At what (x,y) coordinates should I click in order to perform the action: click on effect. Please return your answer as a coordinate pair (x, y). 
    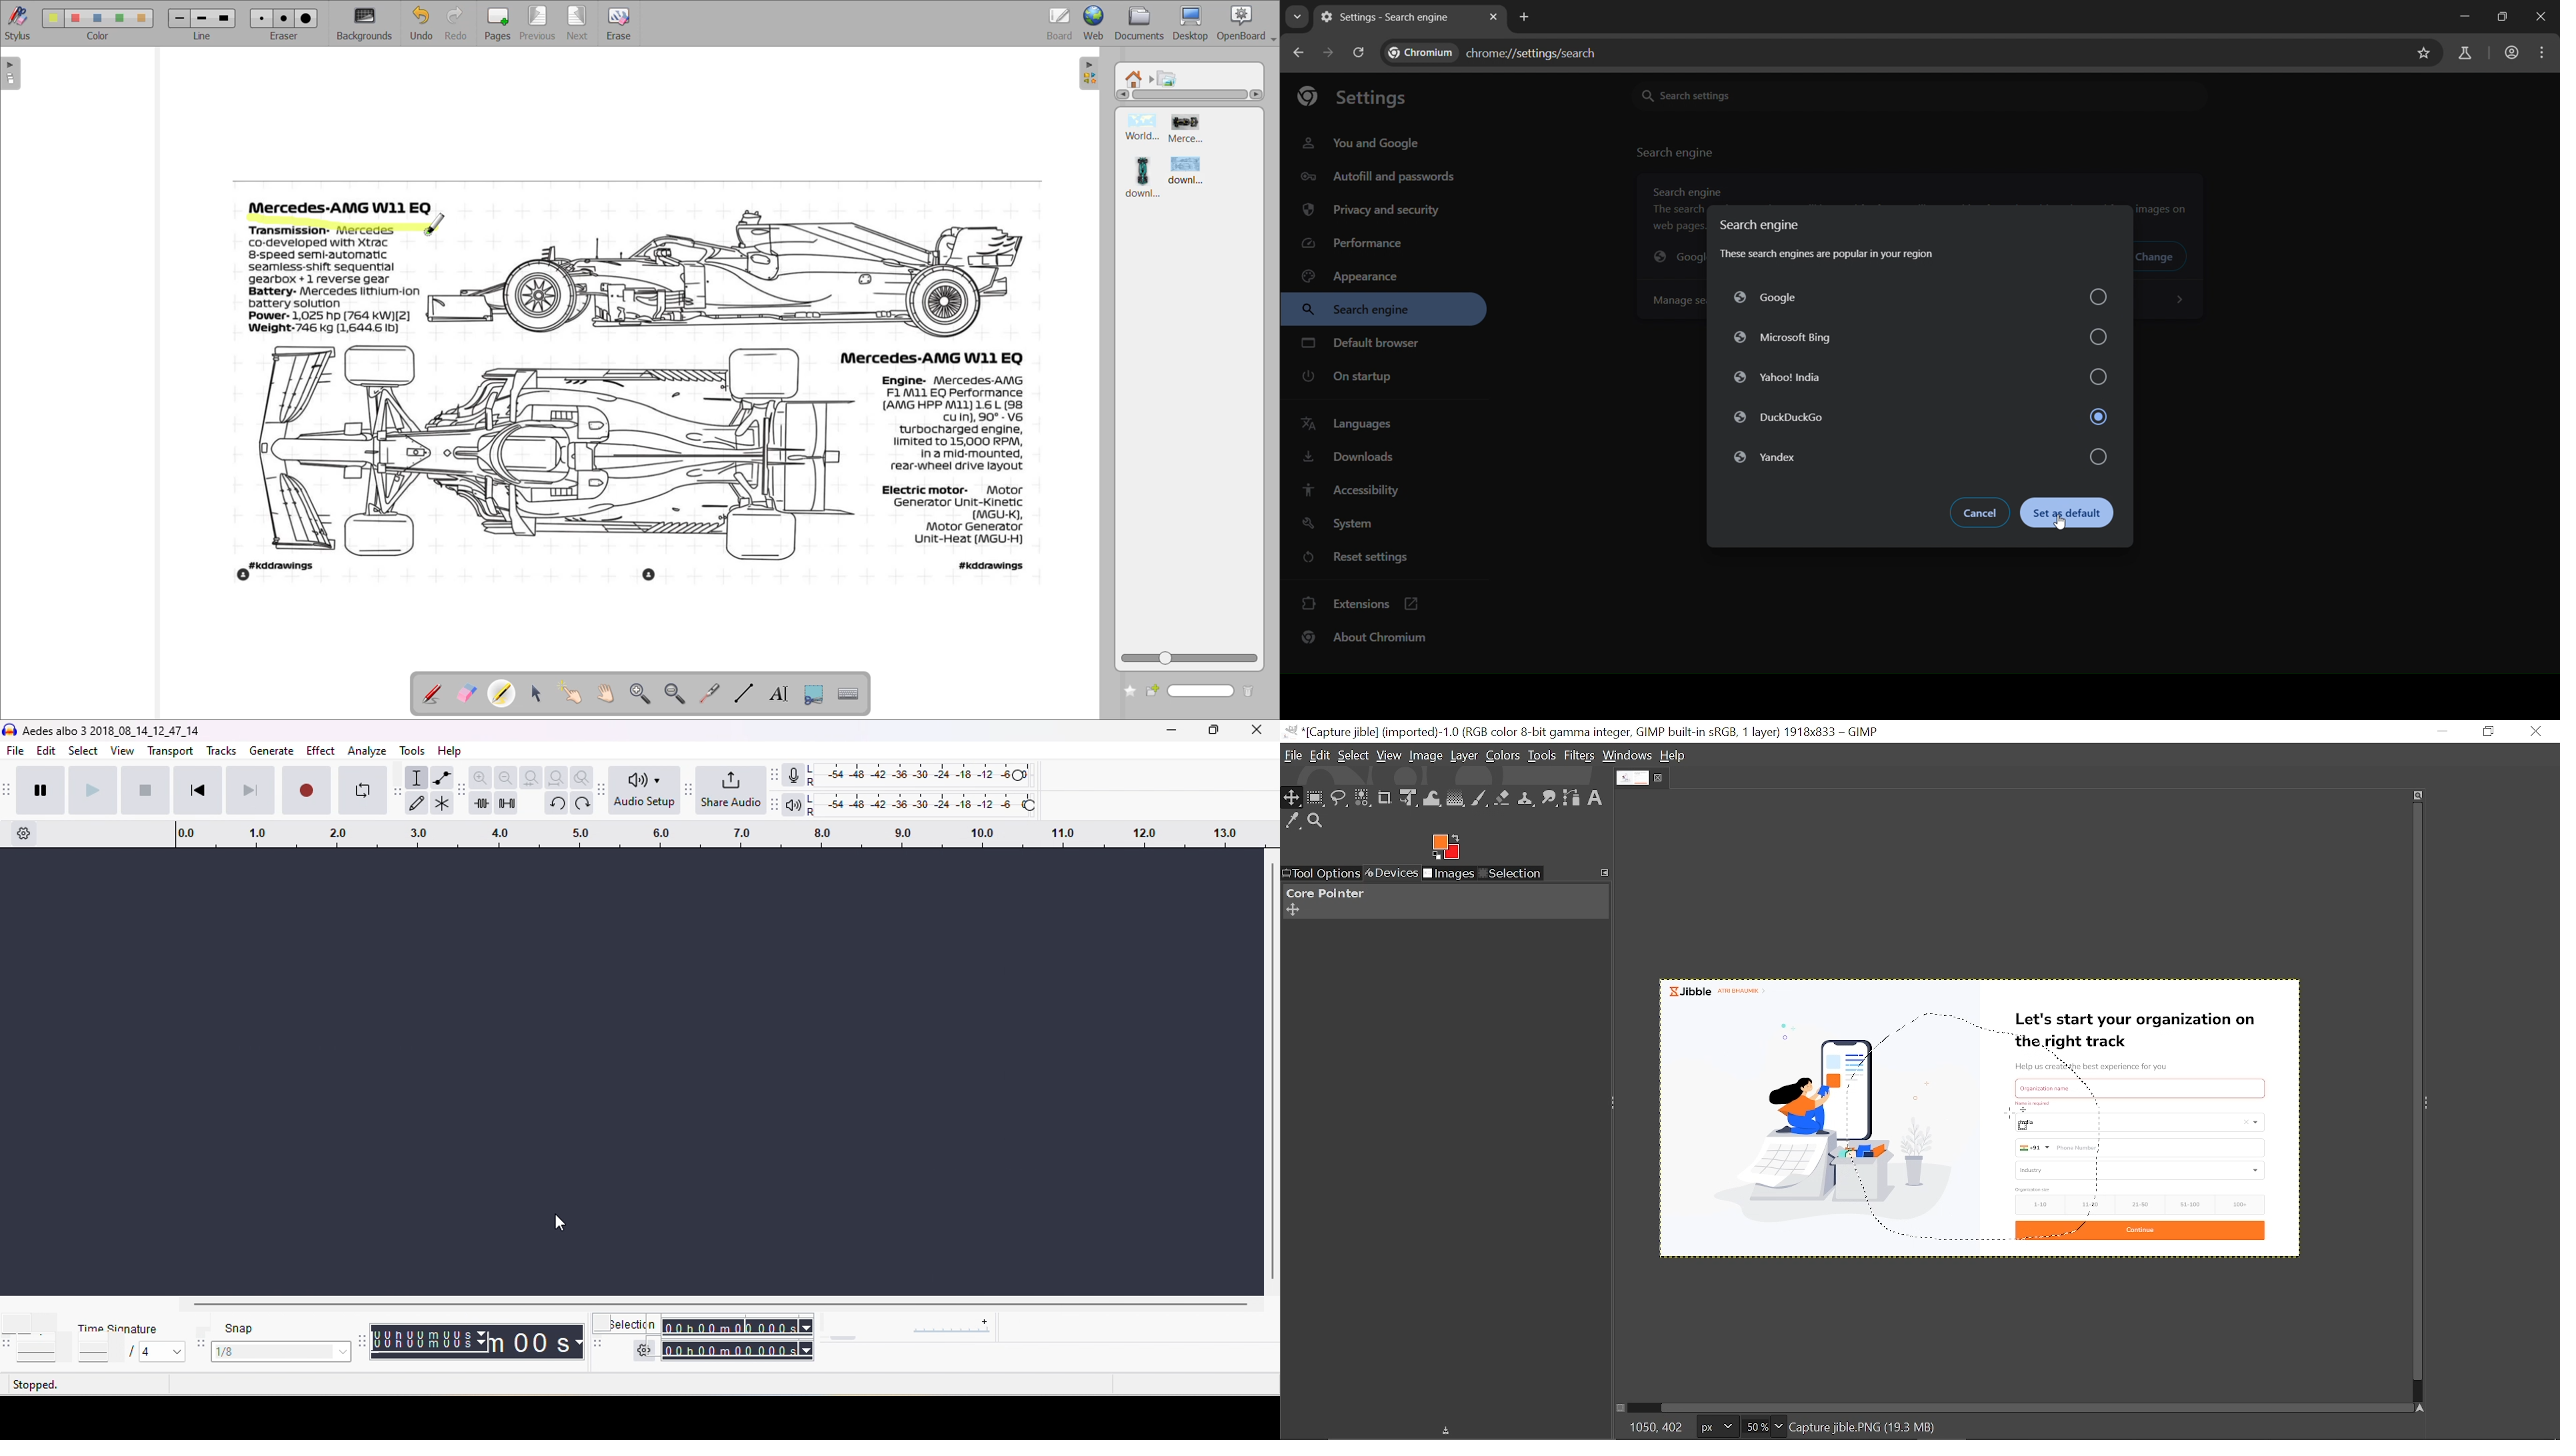
    Looking at the image, I should click on (320, 750).